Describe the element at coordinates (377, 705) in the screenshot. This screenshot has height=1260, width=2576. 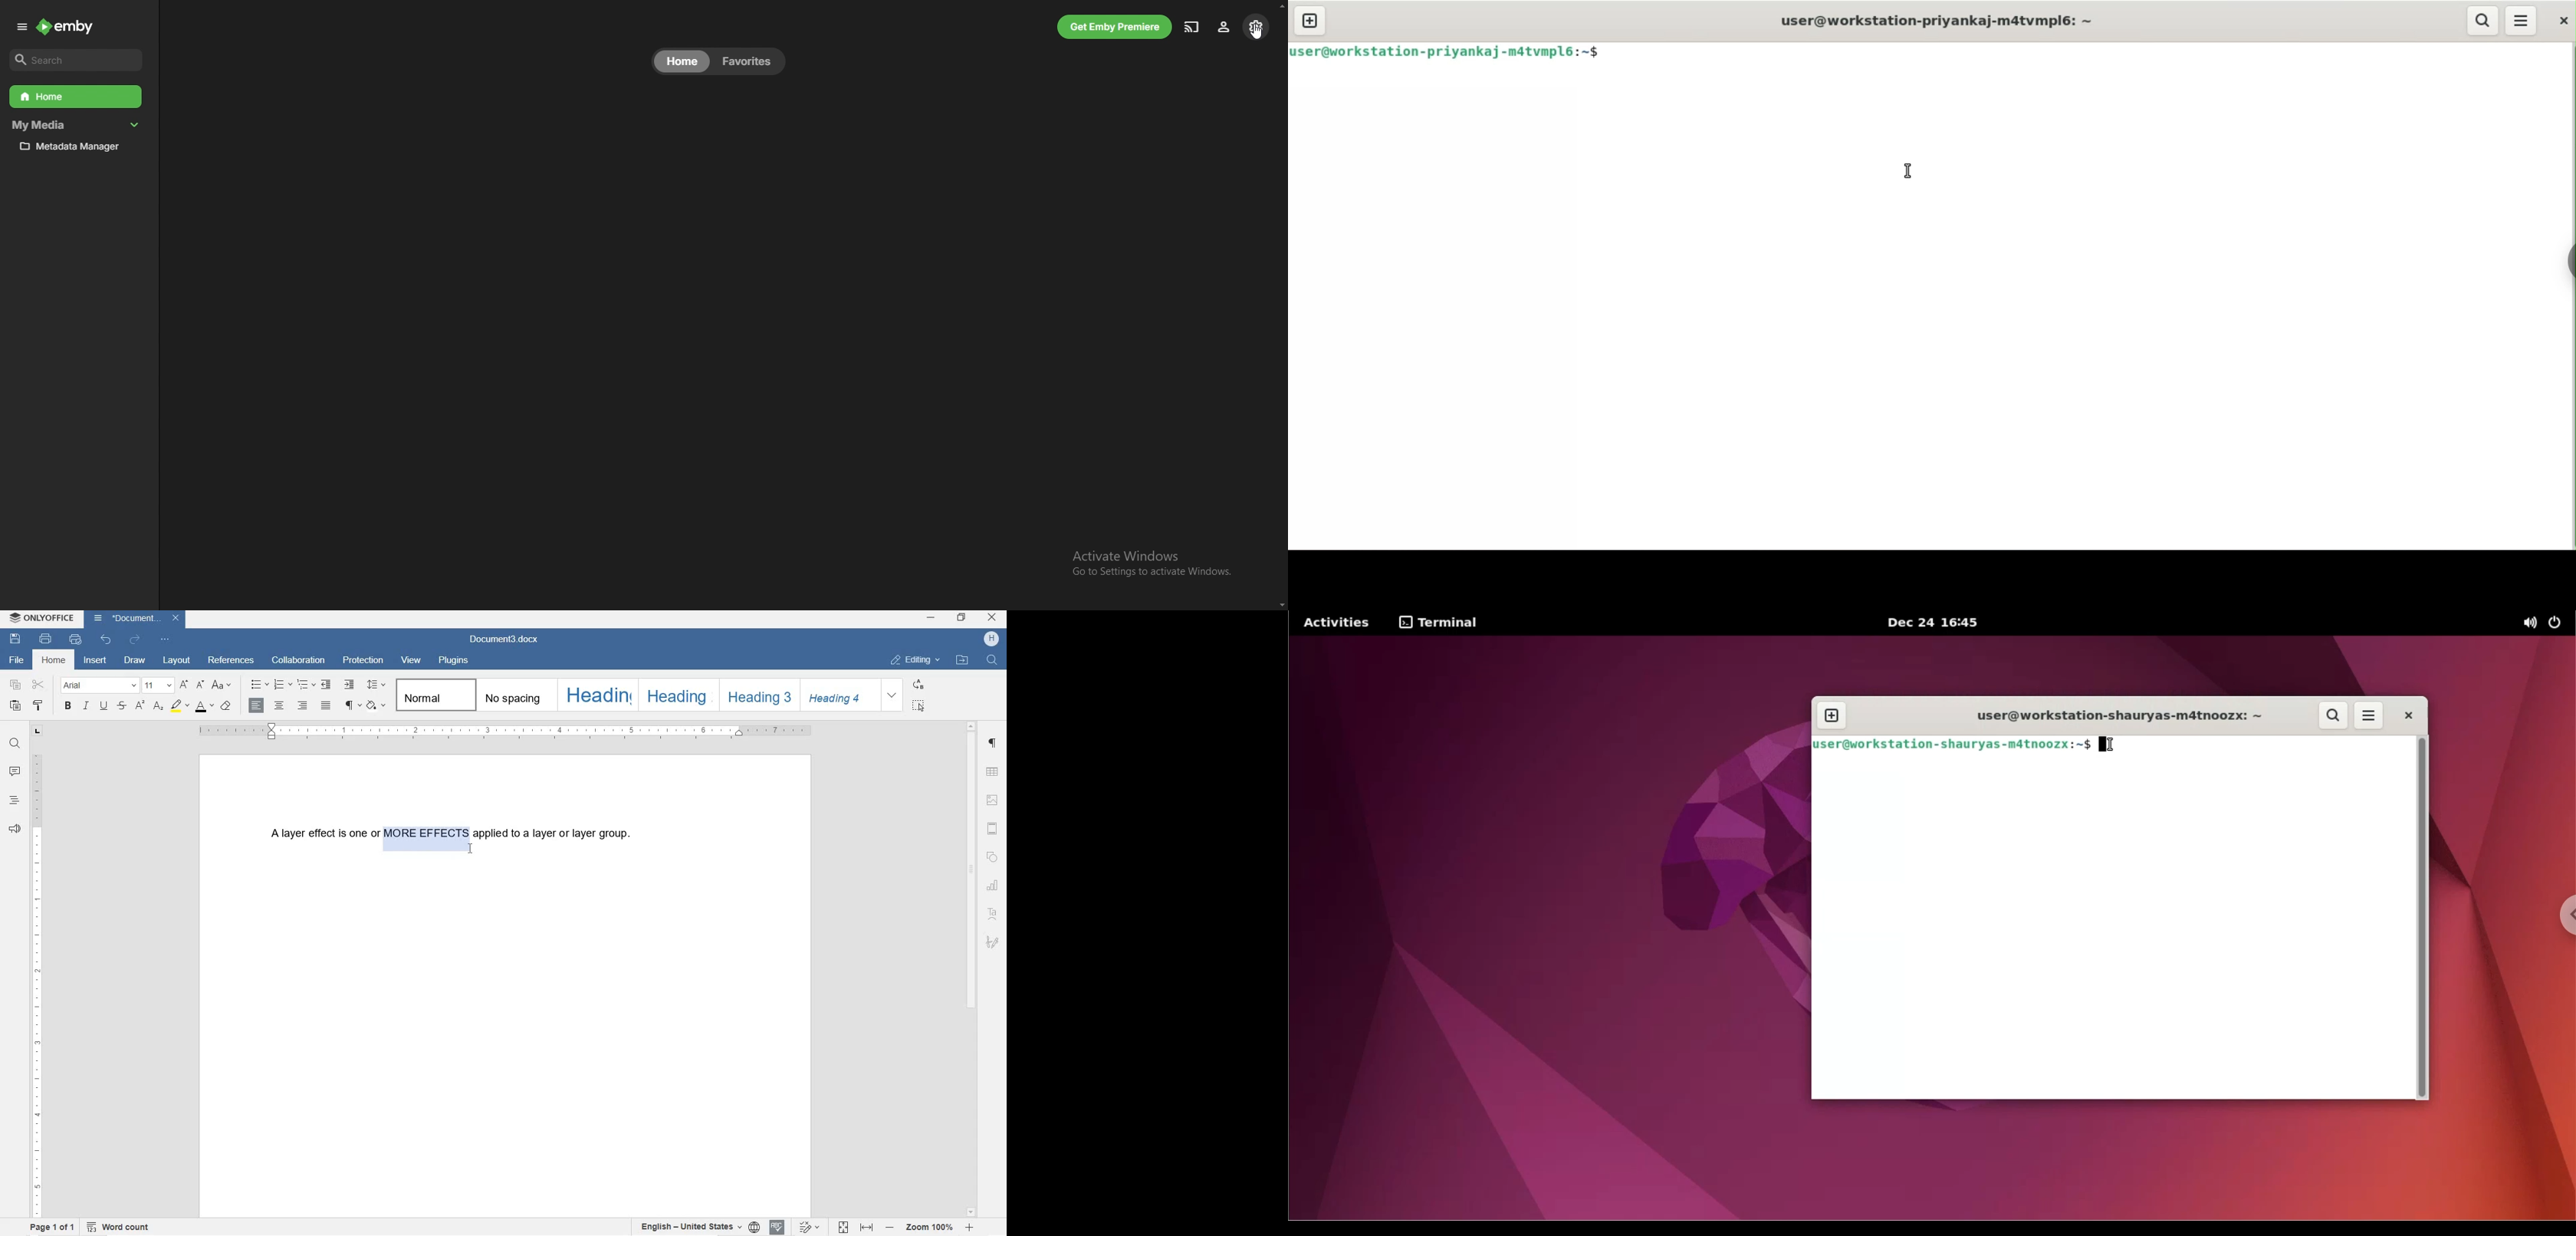
I see `SHADING` at that location.